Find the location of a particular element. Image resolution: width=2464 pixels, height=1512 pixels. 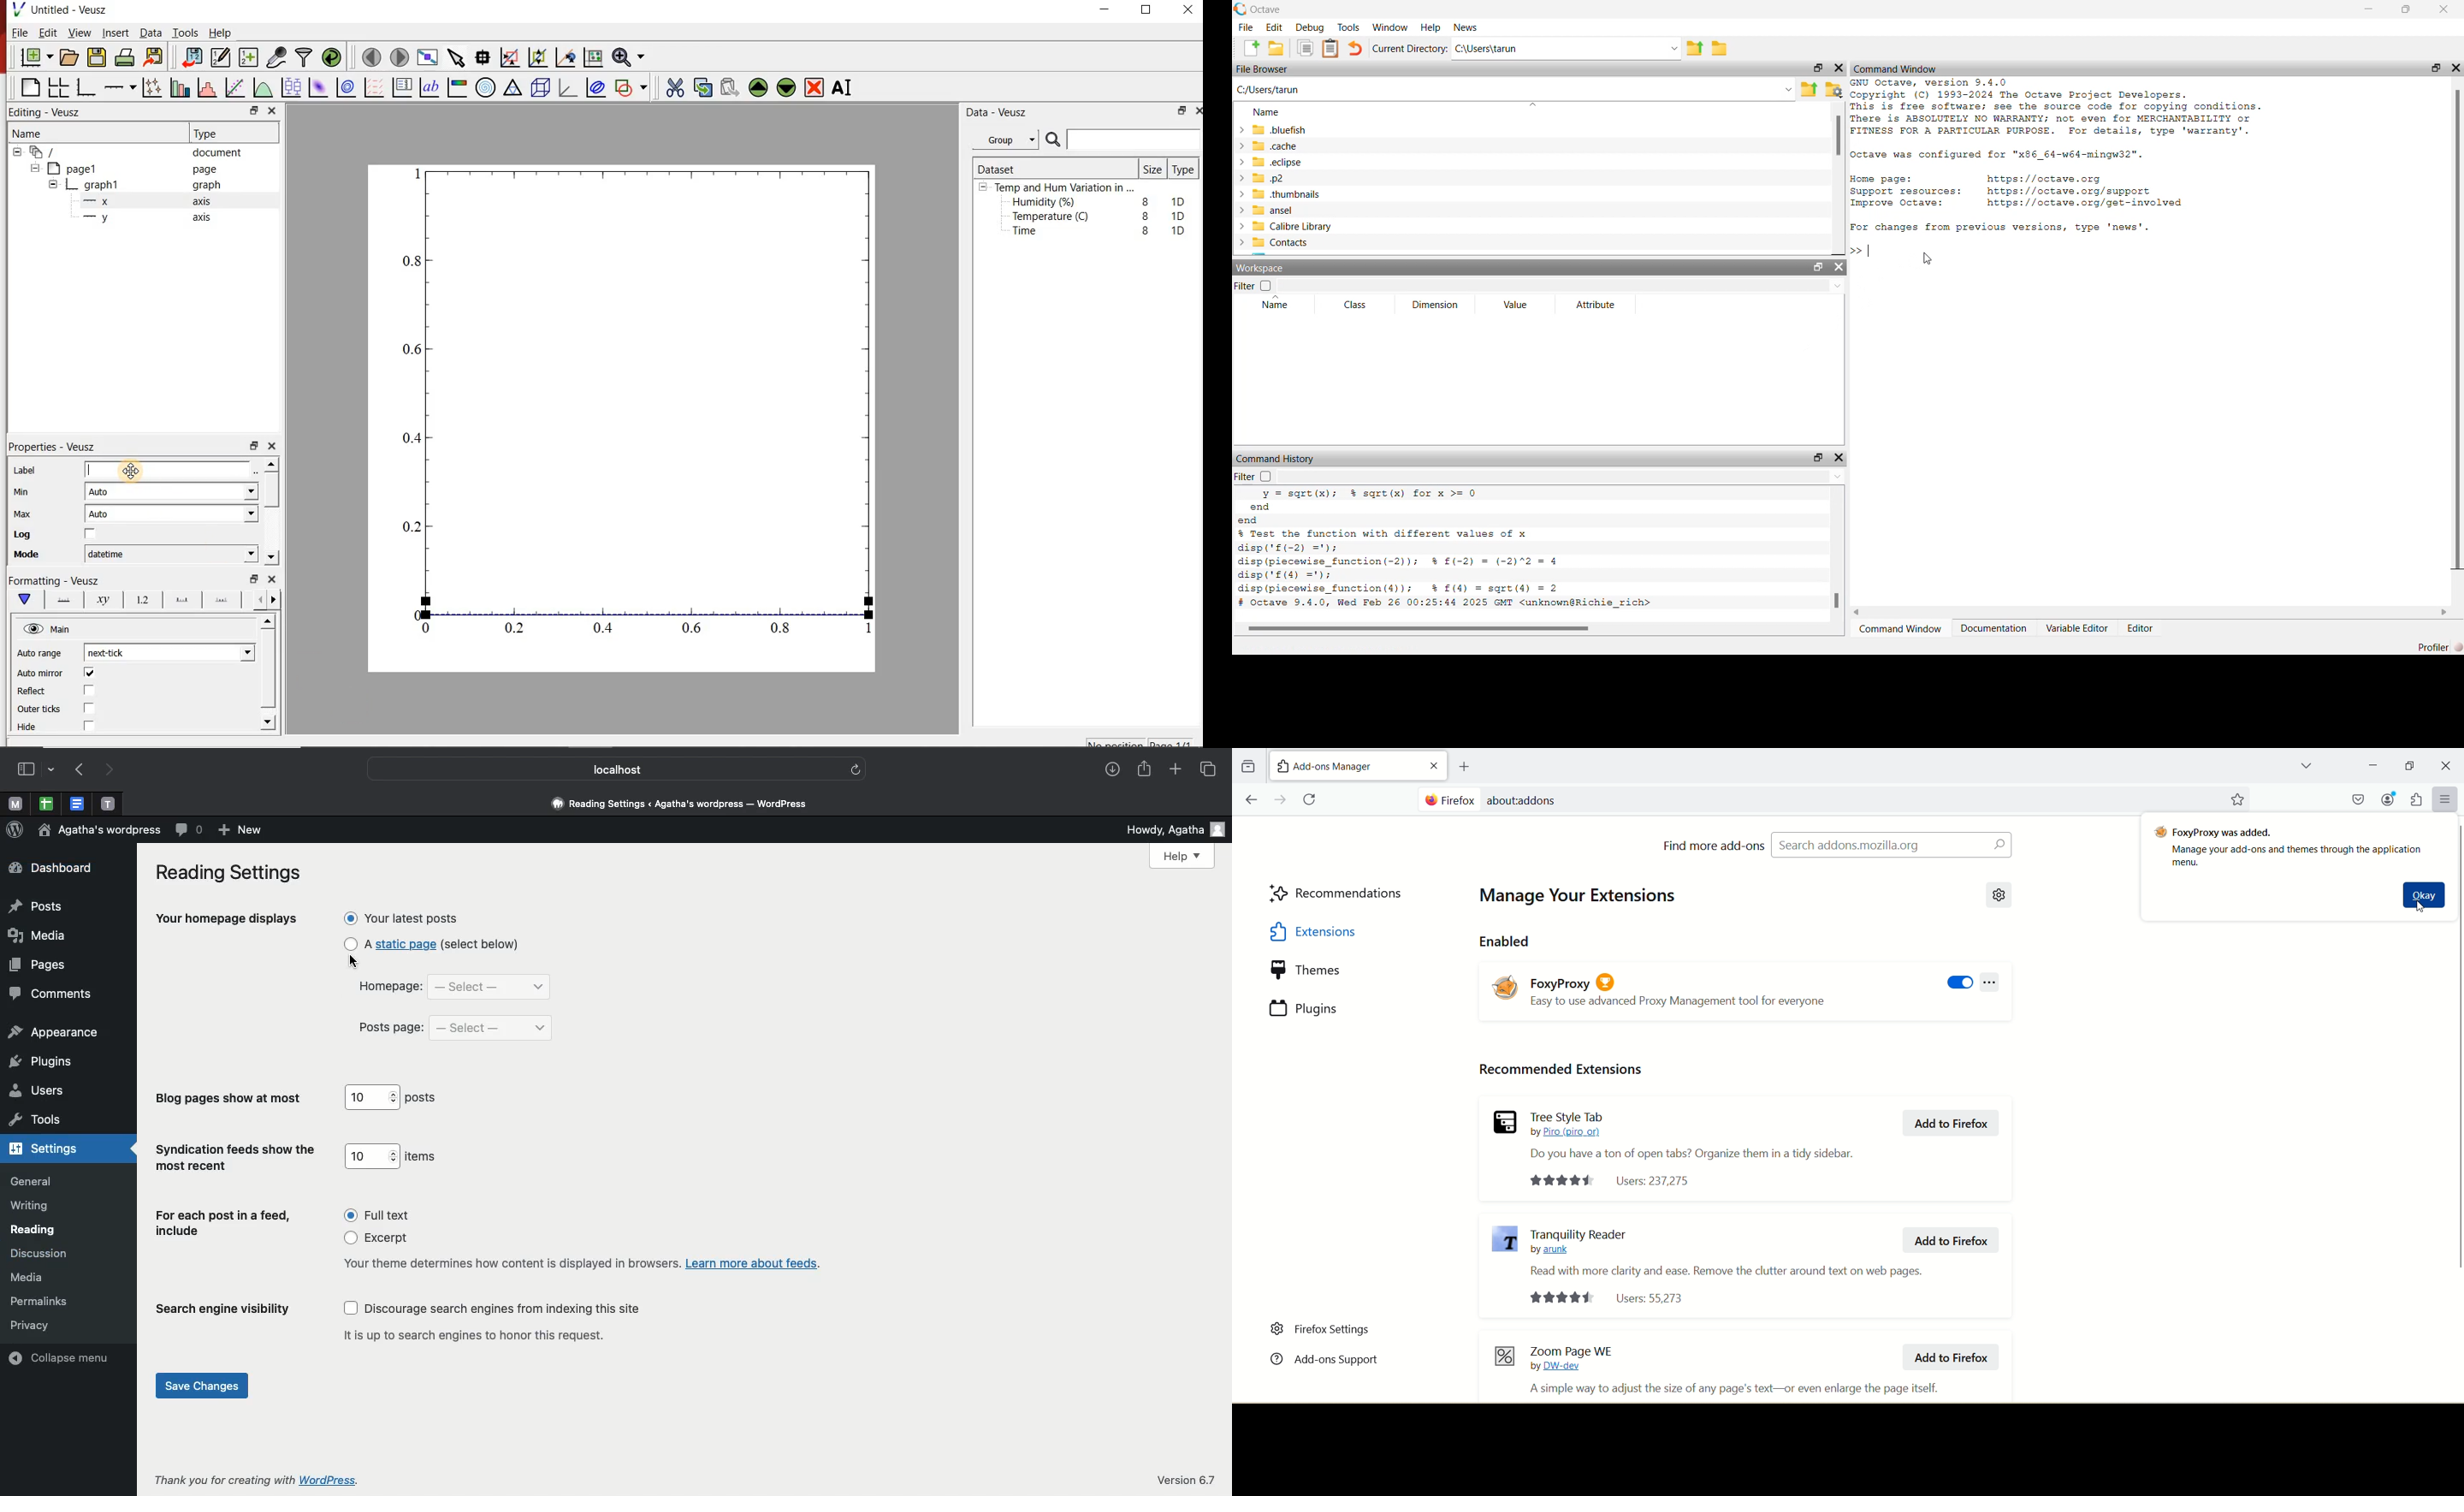

Move Forwards is located at coordinates (1281, 799).